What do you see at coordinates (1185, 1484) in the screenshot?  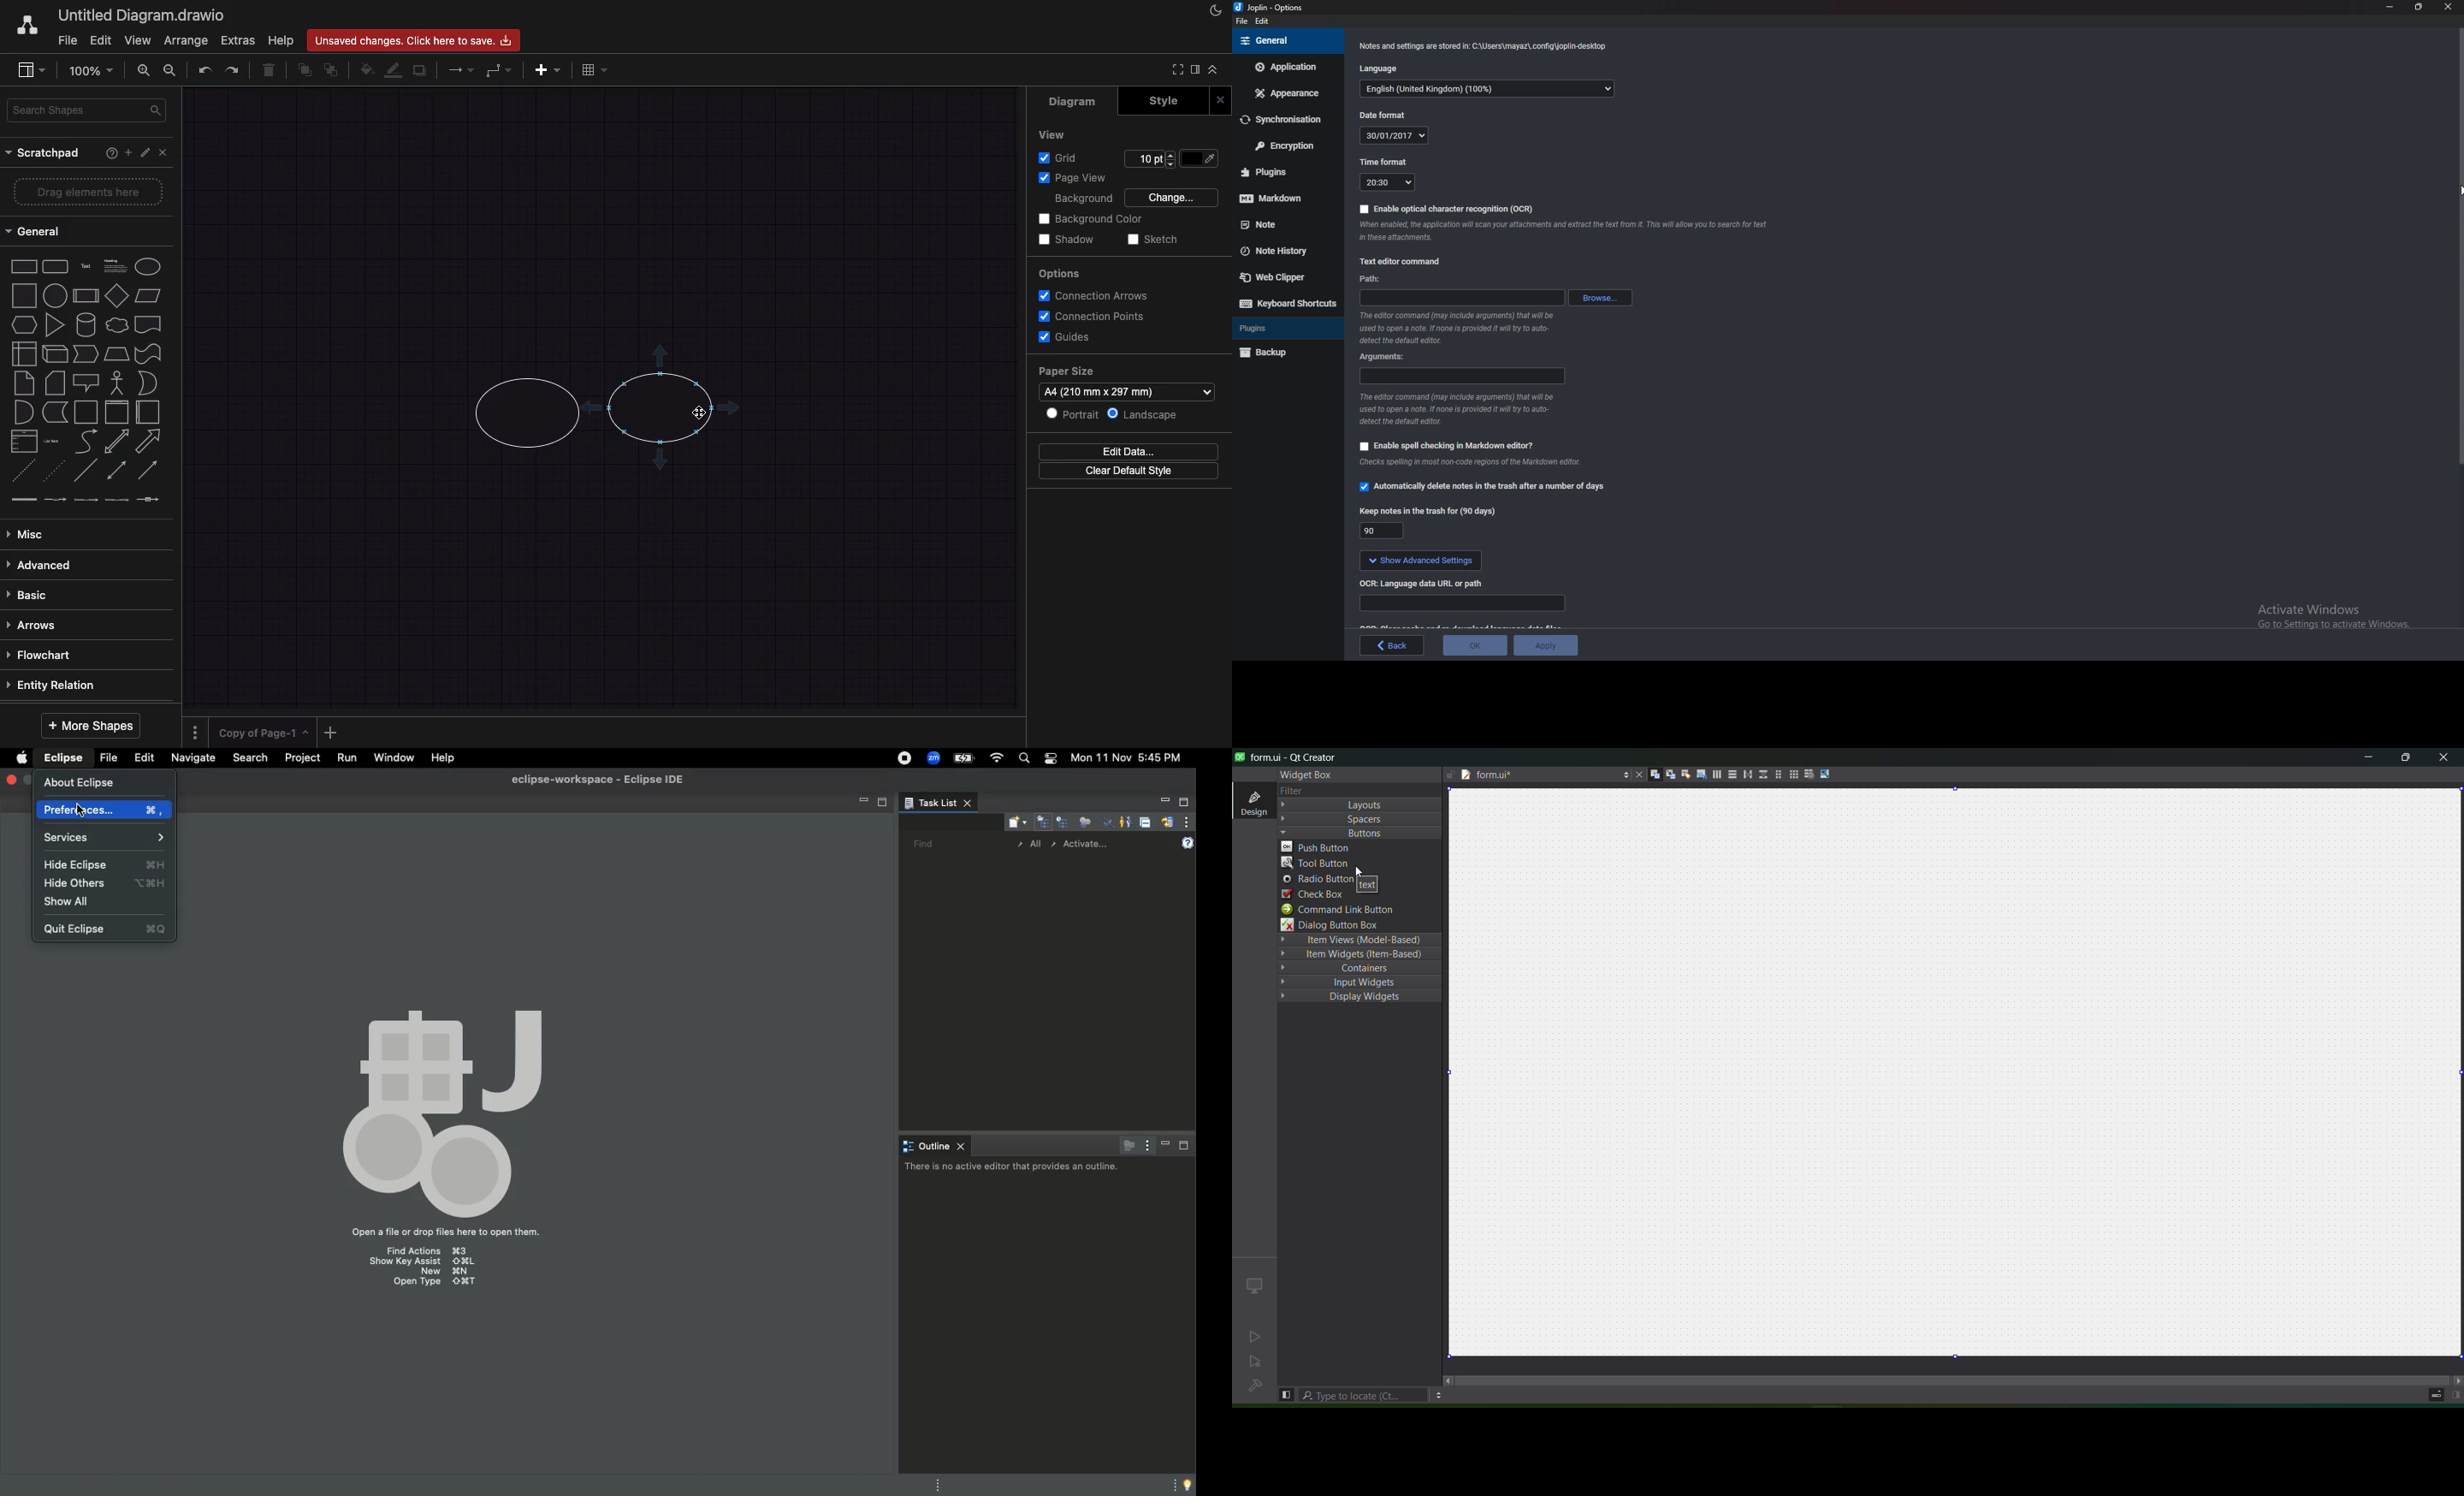 I see `Tip of the day` at bounding box center [1185, 1484].